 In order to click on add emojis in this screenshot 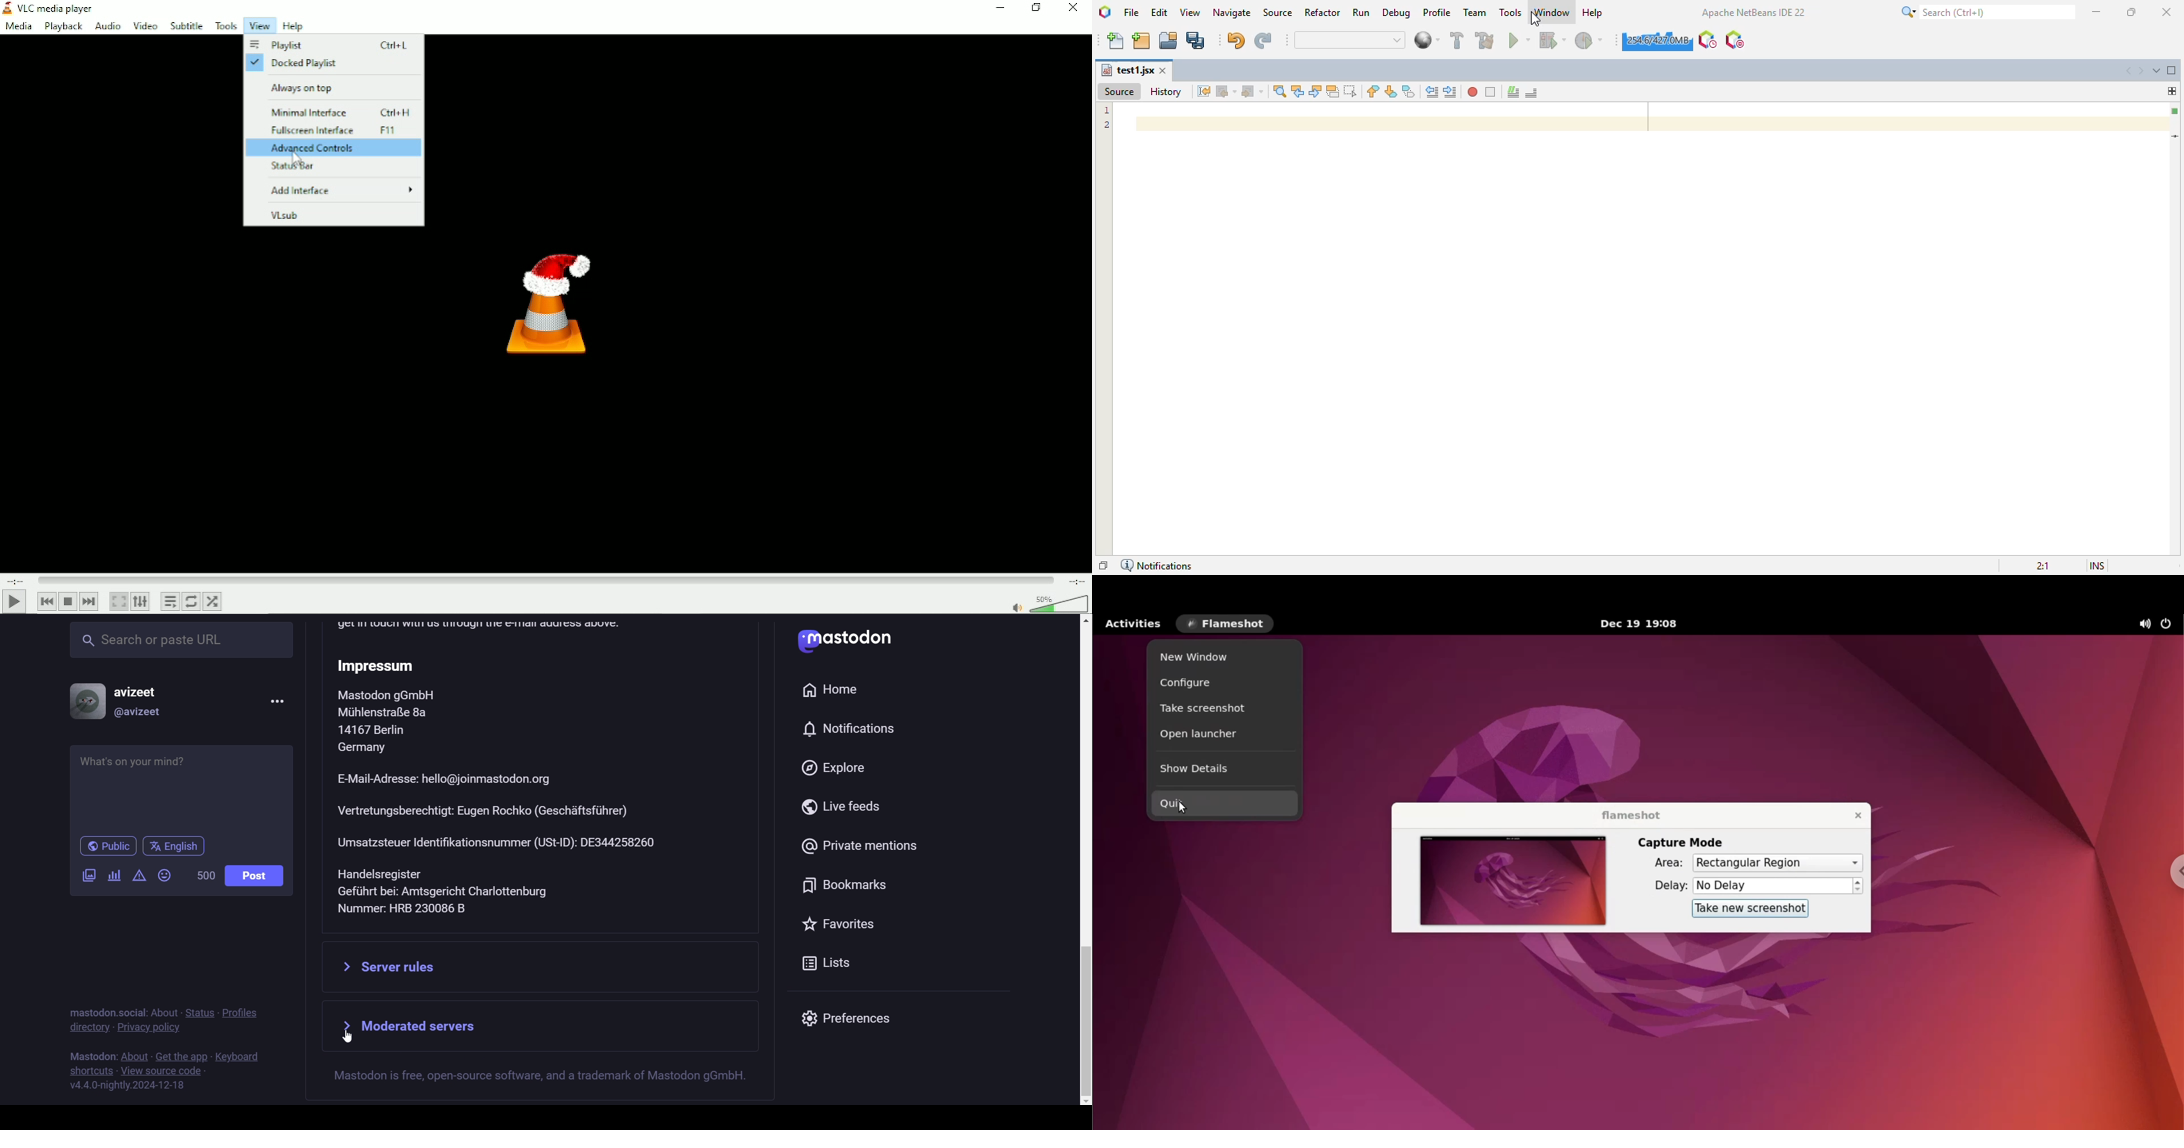, I will do `click(167, 875)`.